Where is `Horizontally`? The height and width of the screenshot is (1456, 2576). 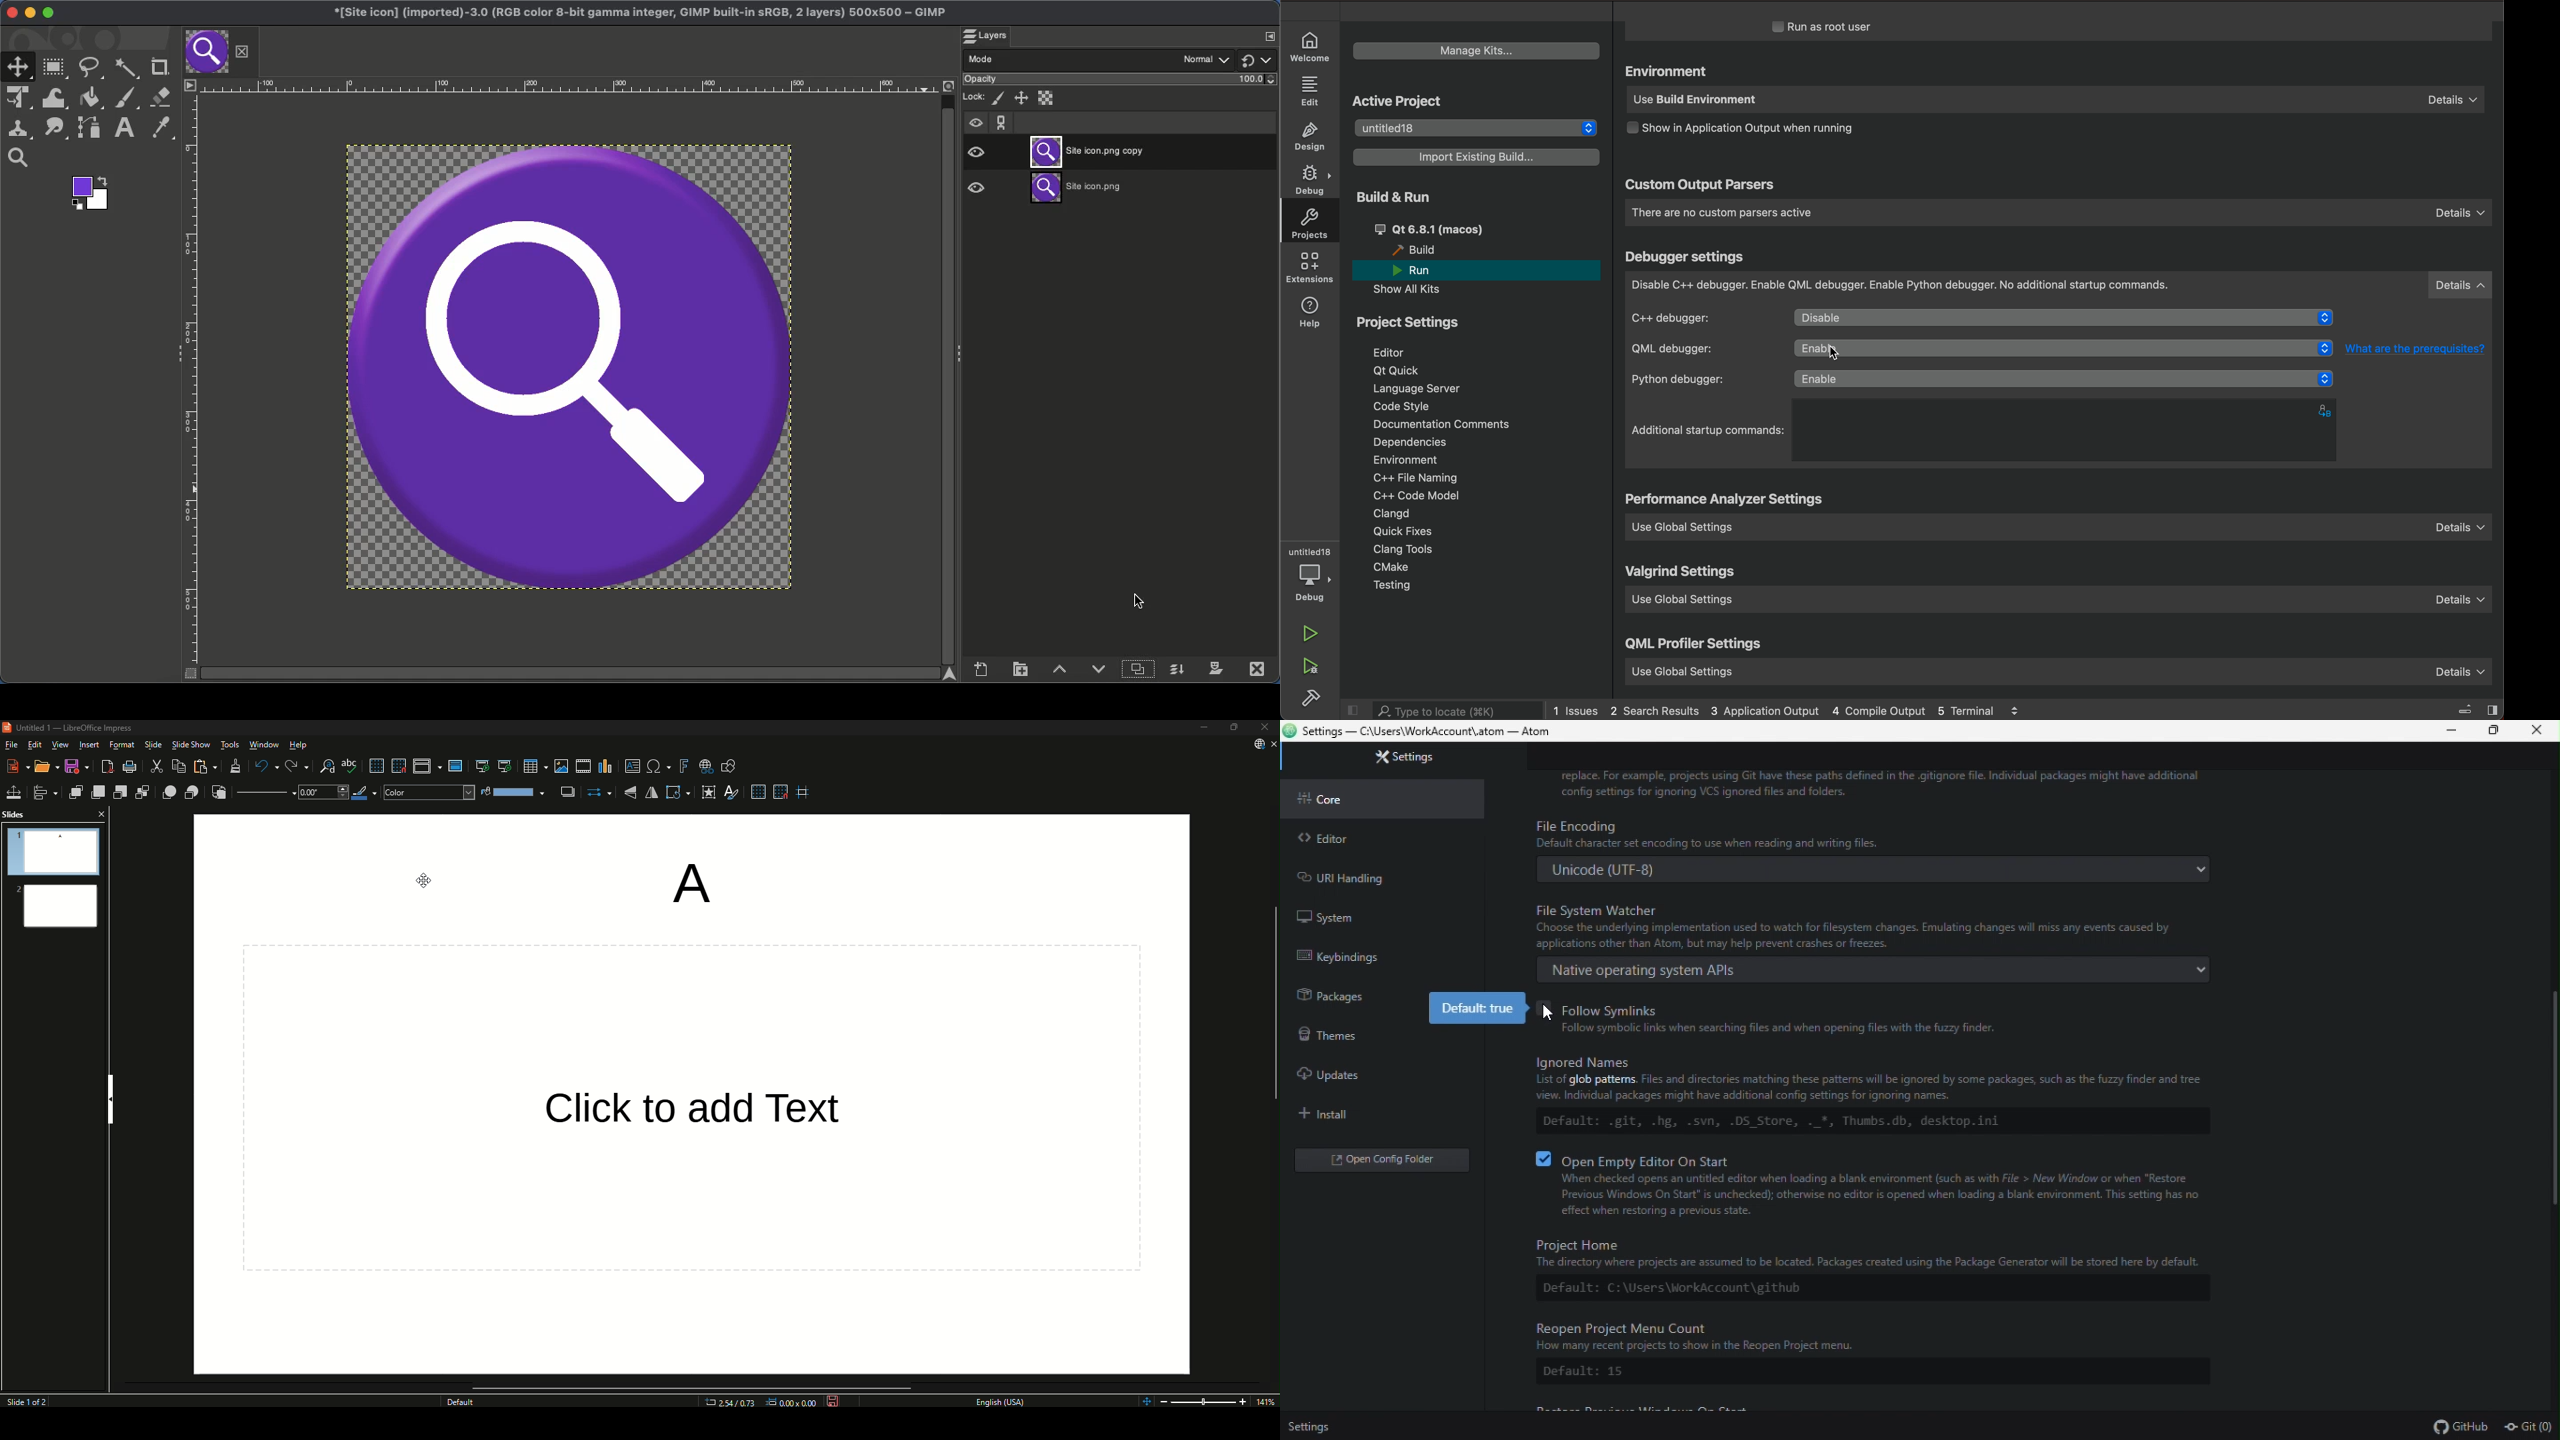
Horizontally is located at coordinates (654, 792).